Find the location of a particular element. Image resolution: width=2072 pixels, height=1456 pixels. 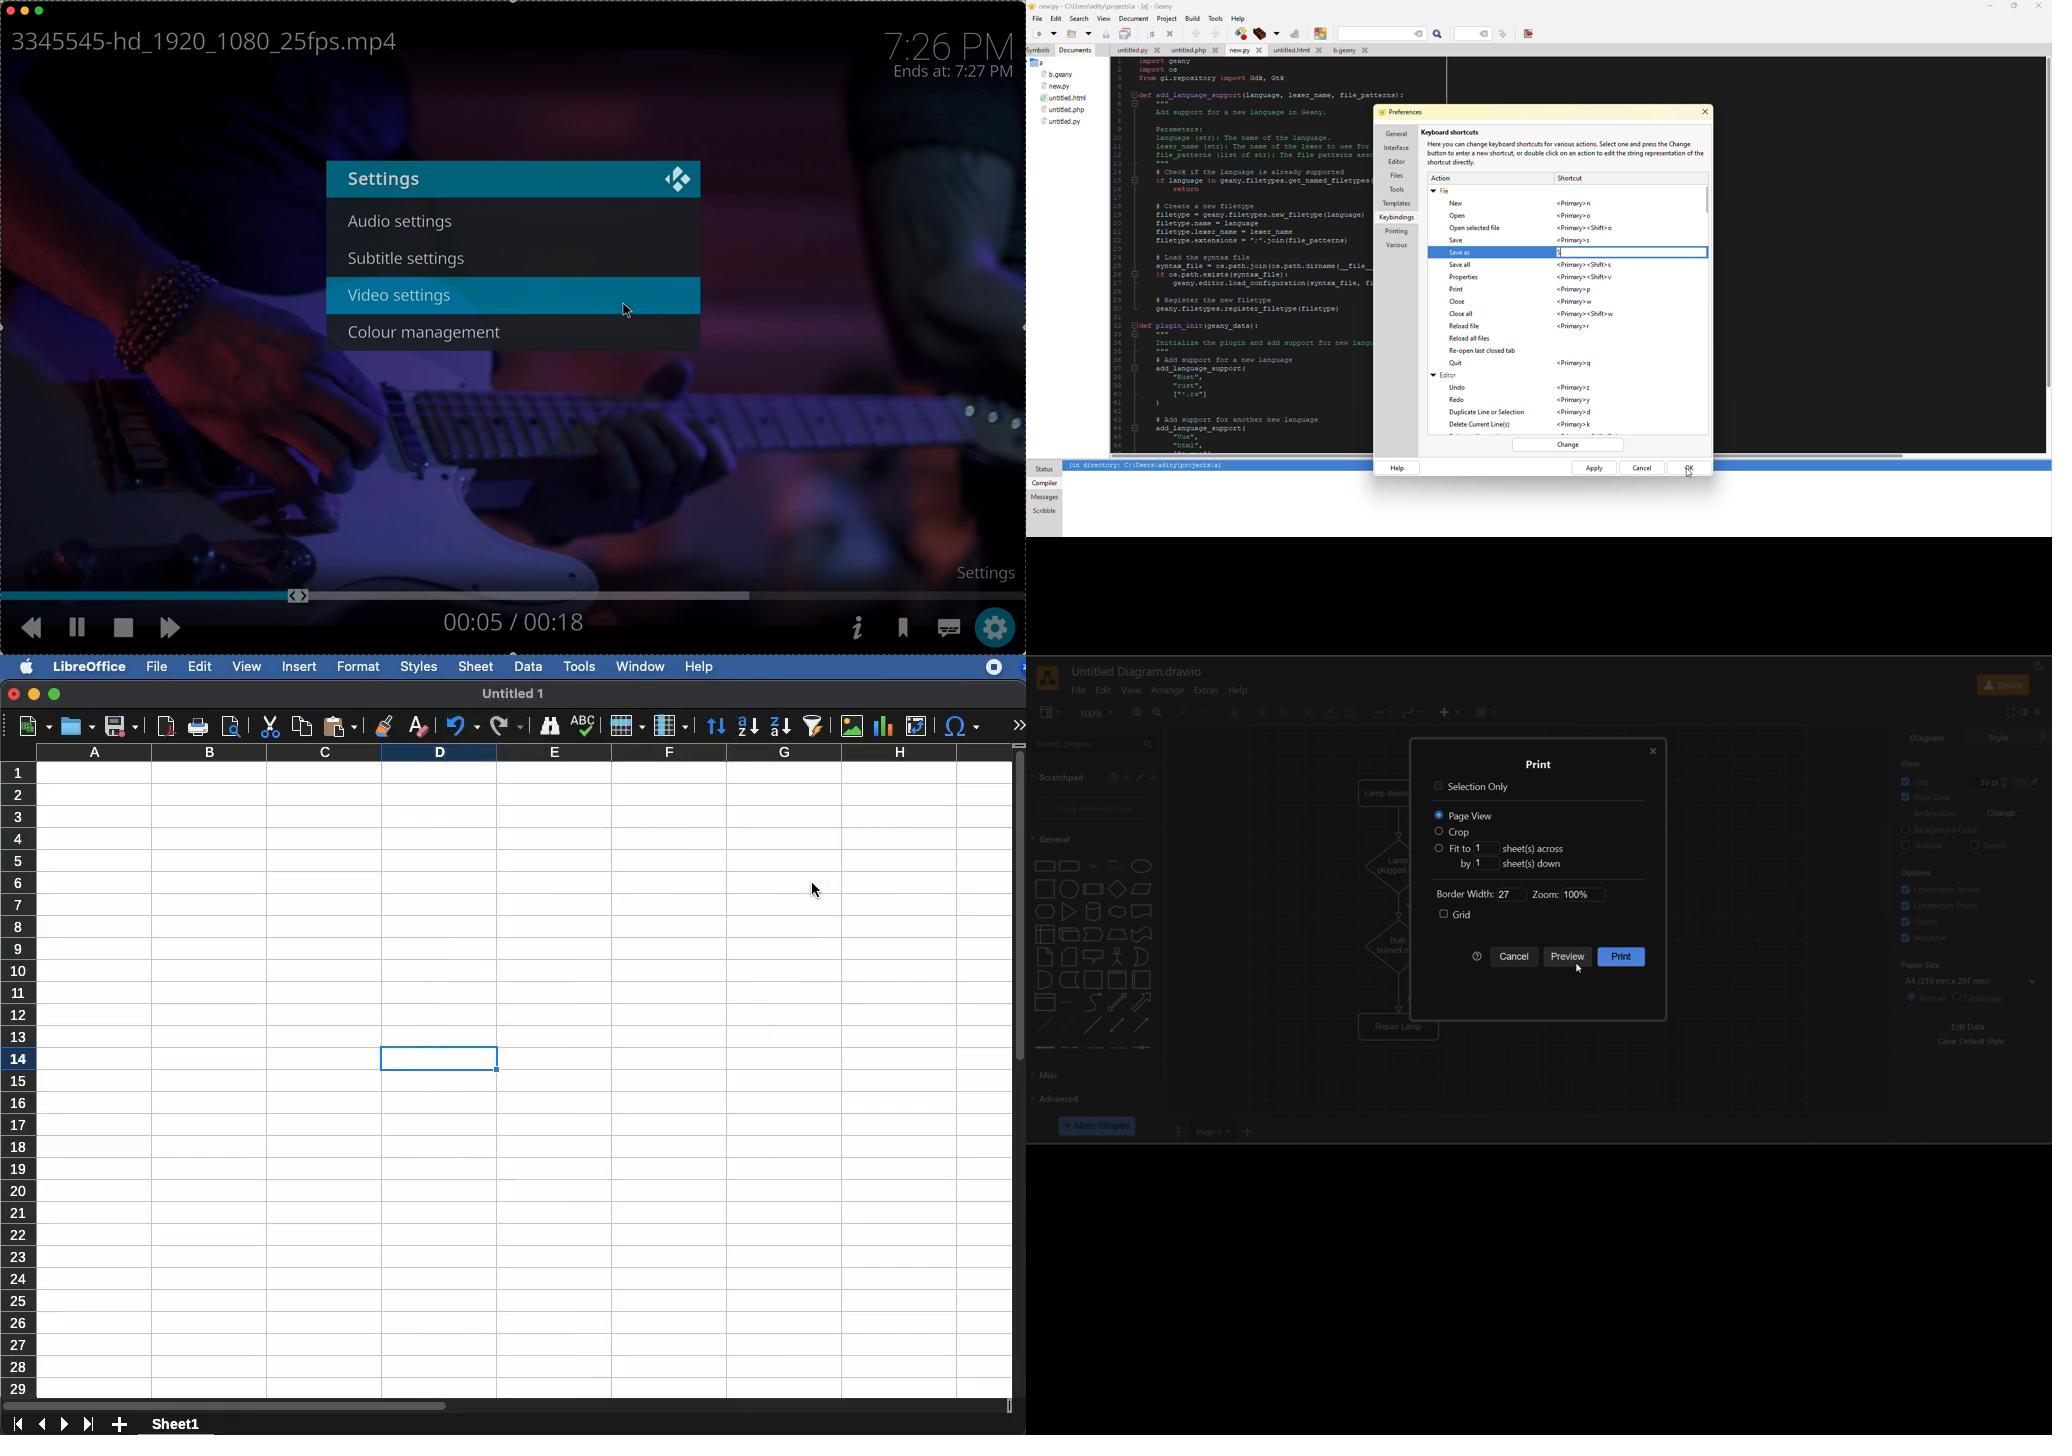

hide is located at coordinates (2040, 736).